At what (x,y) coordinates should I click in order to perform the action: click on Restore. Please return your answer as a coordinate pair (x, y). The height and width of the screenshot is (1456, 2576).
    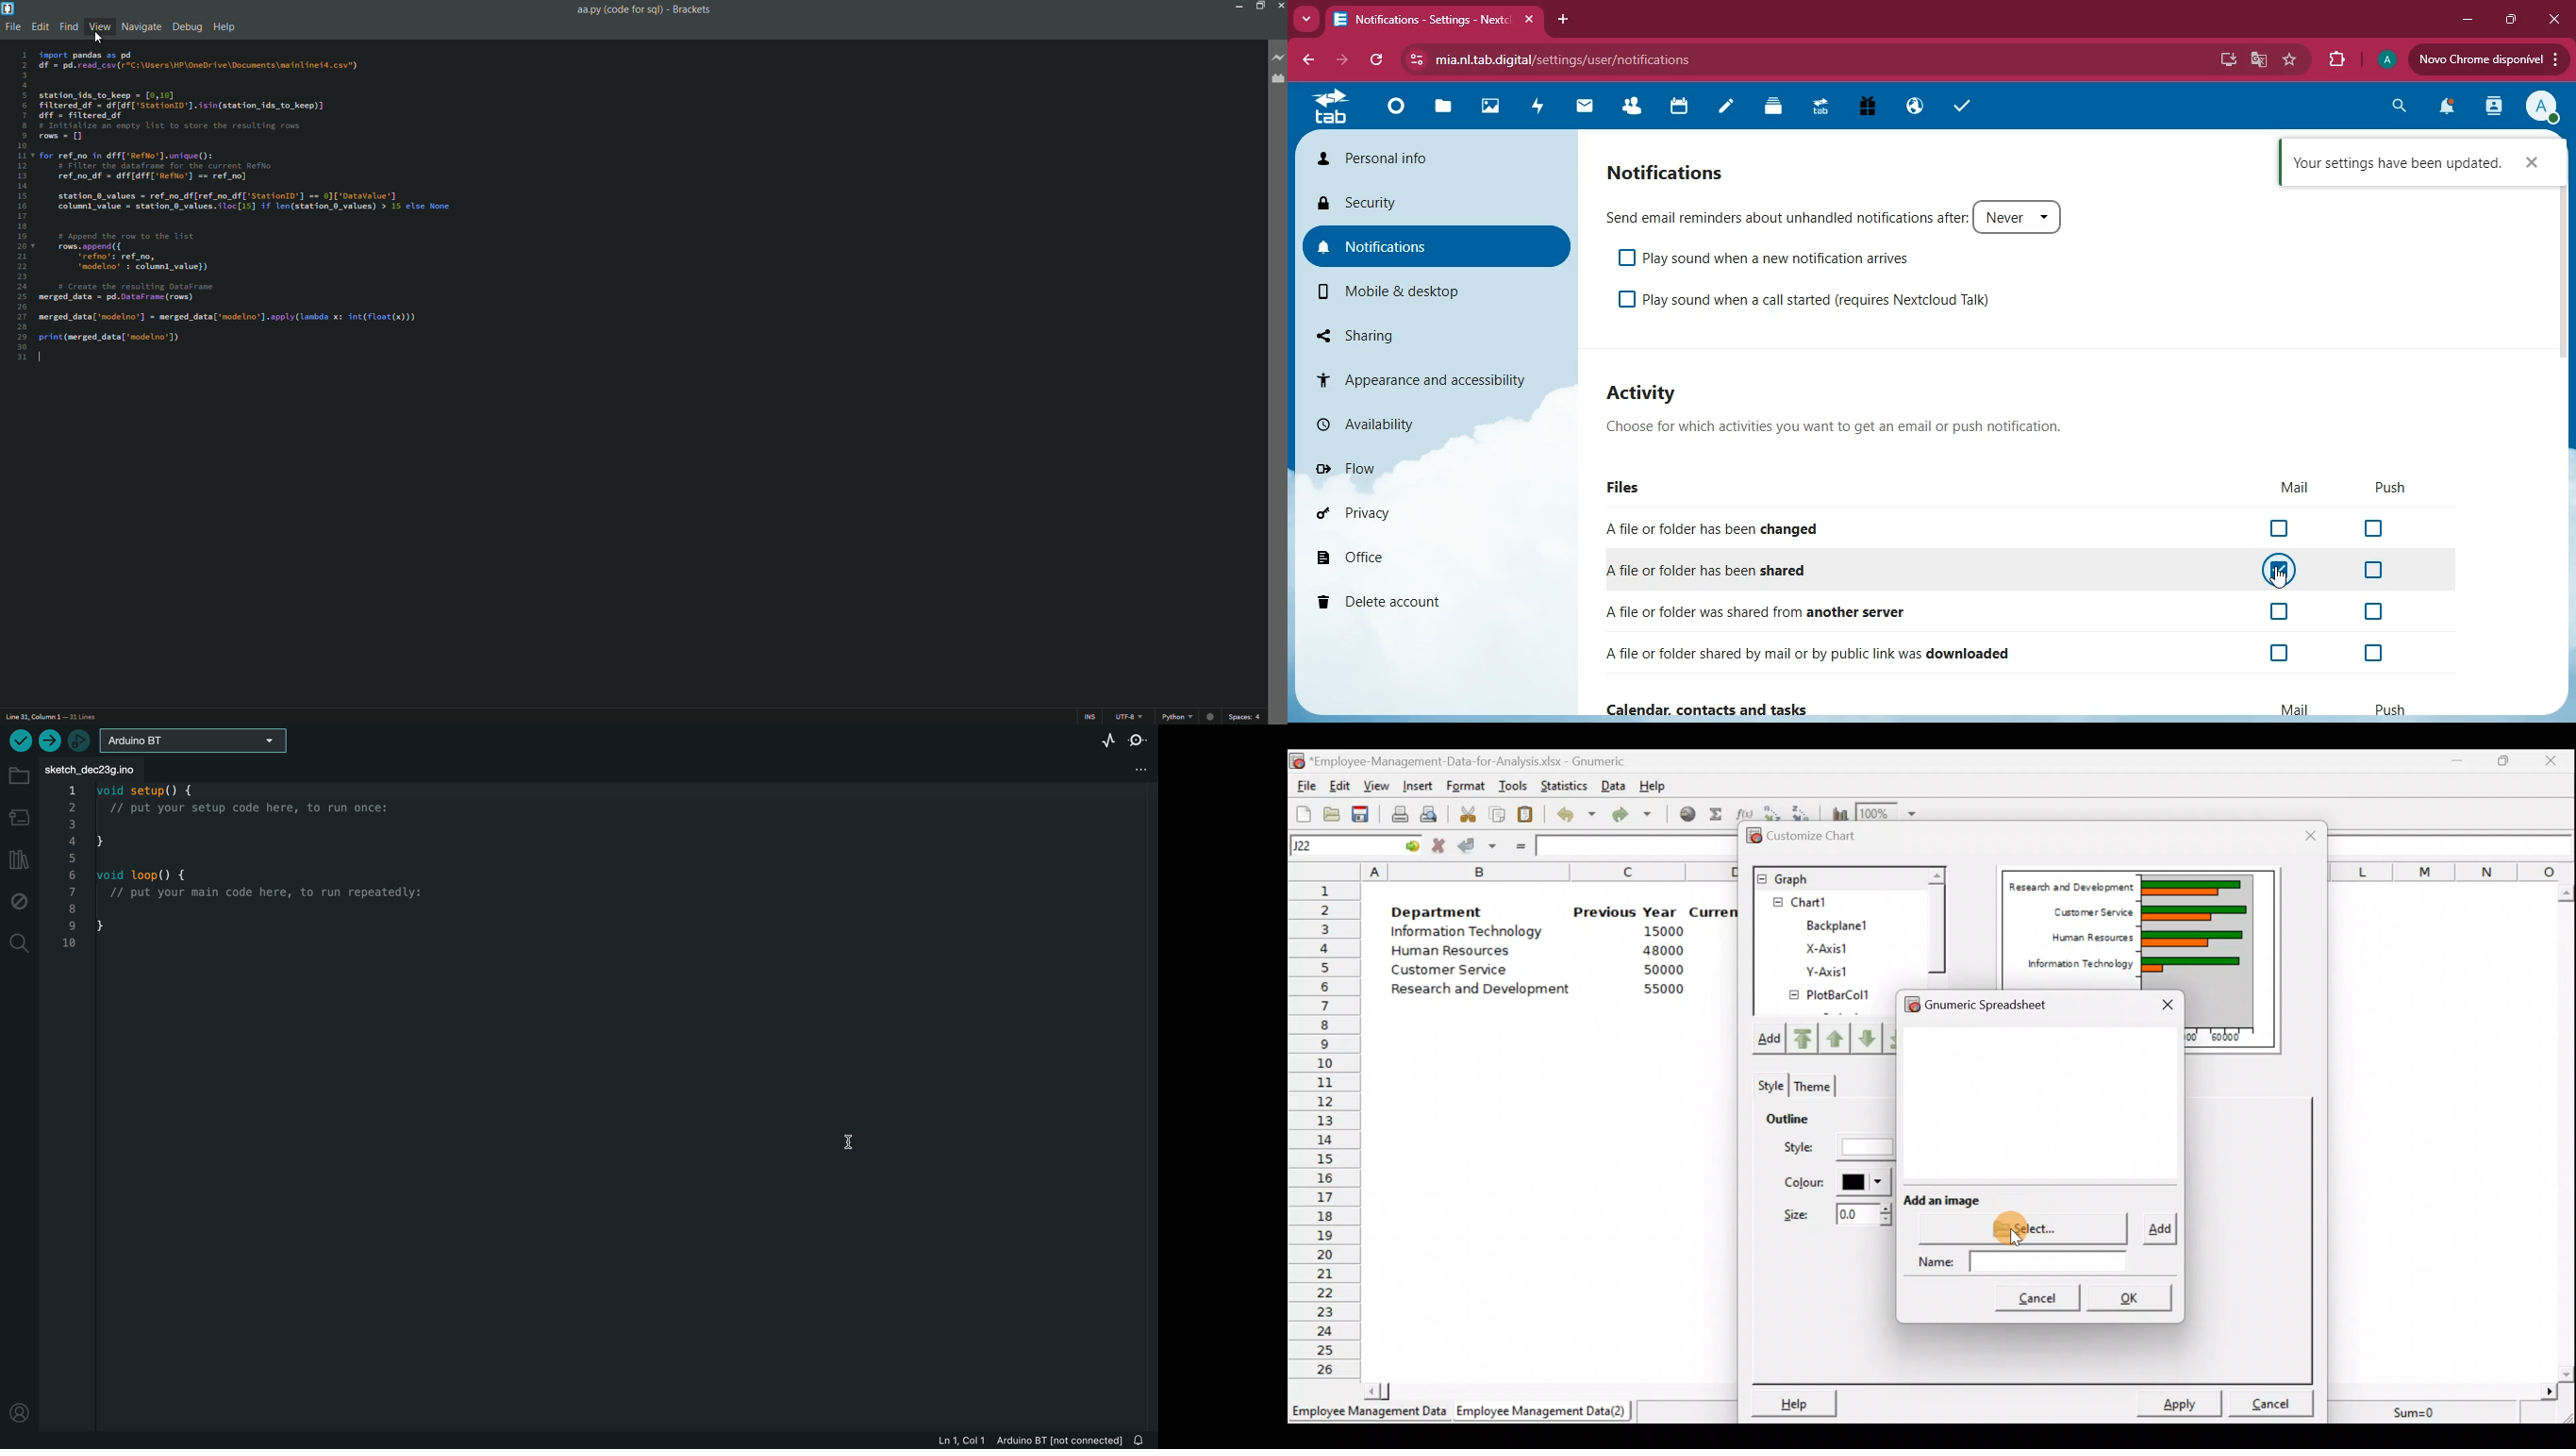
    Looking at the image, I should click on (1261, 5).